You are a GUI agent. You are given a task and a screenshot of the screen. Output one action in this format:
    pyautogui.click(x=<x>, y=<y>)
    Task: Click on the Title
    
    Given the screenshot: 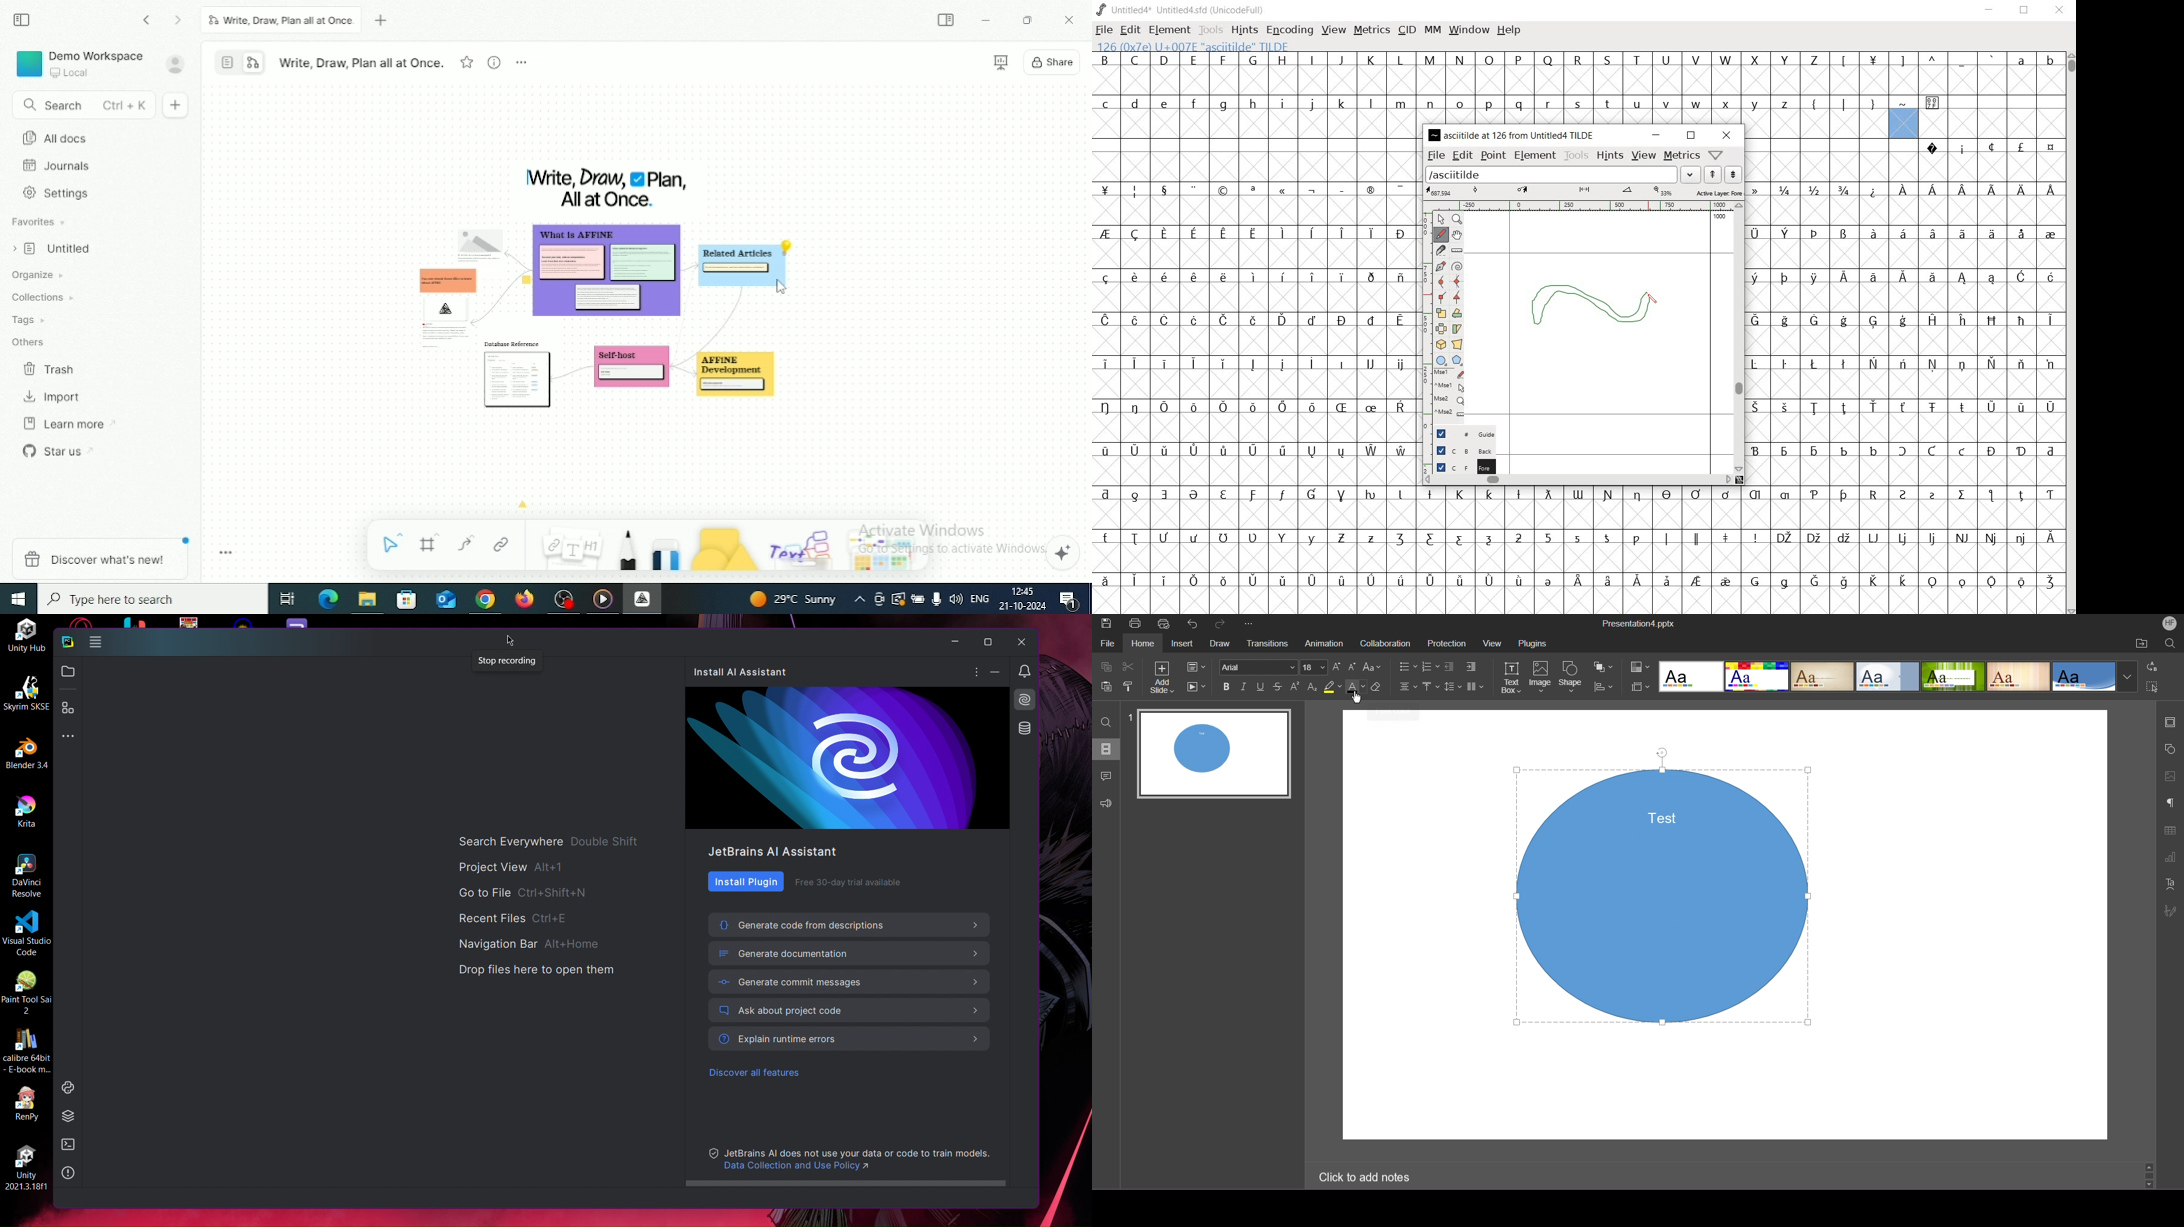 What is the action you would take?
    pyautogui.click(x=606, y=188)
    